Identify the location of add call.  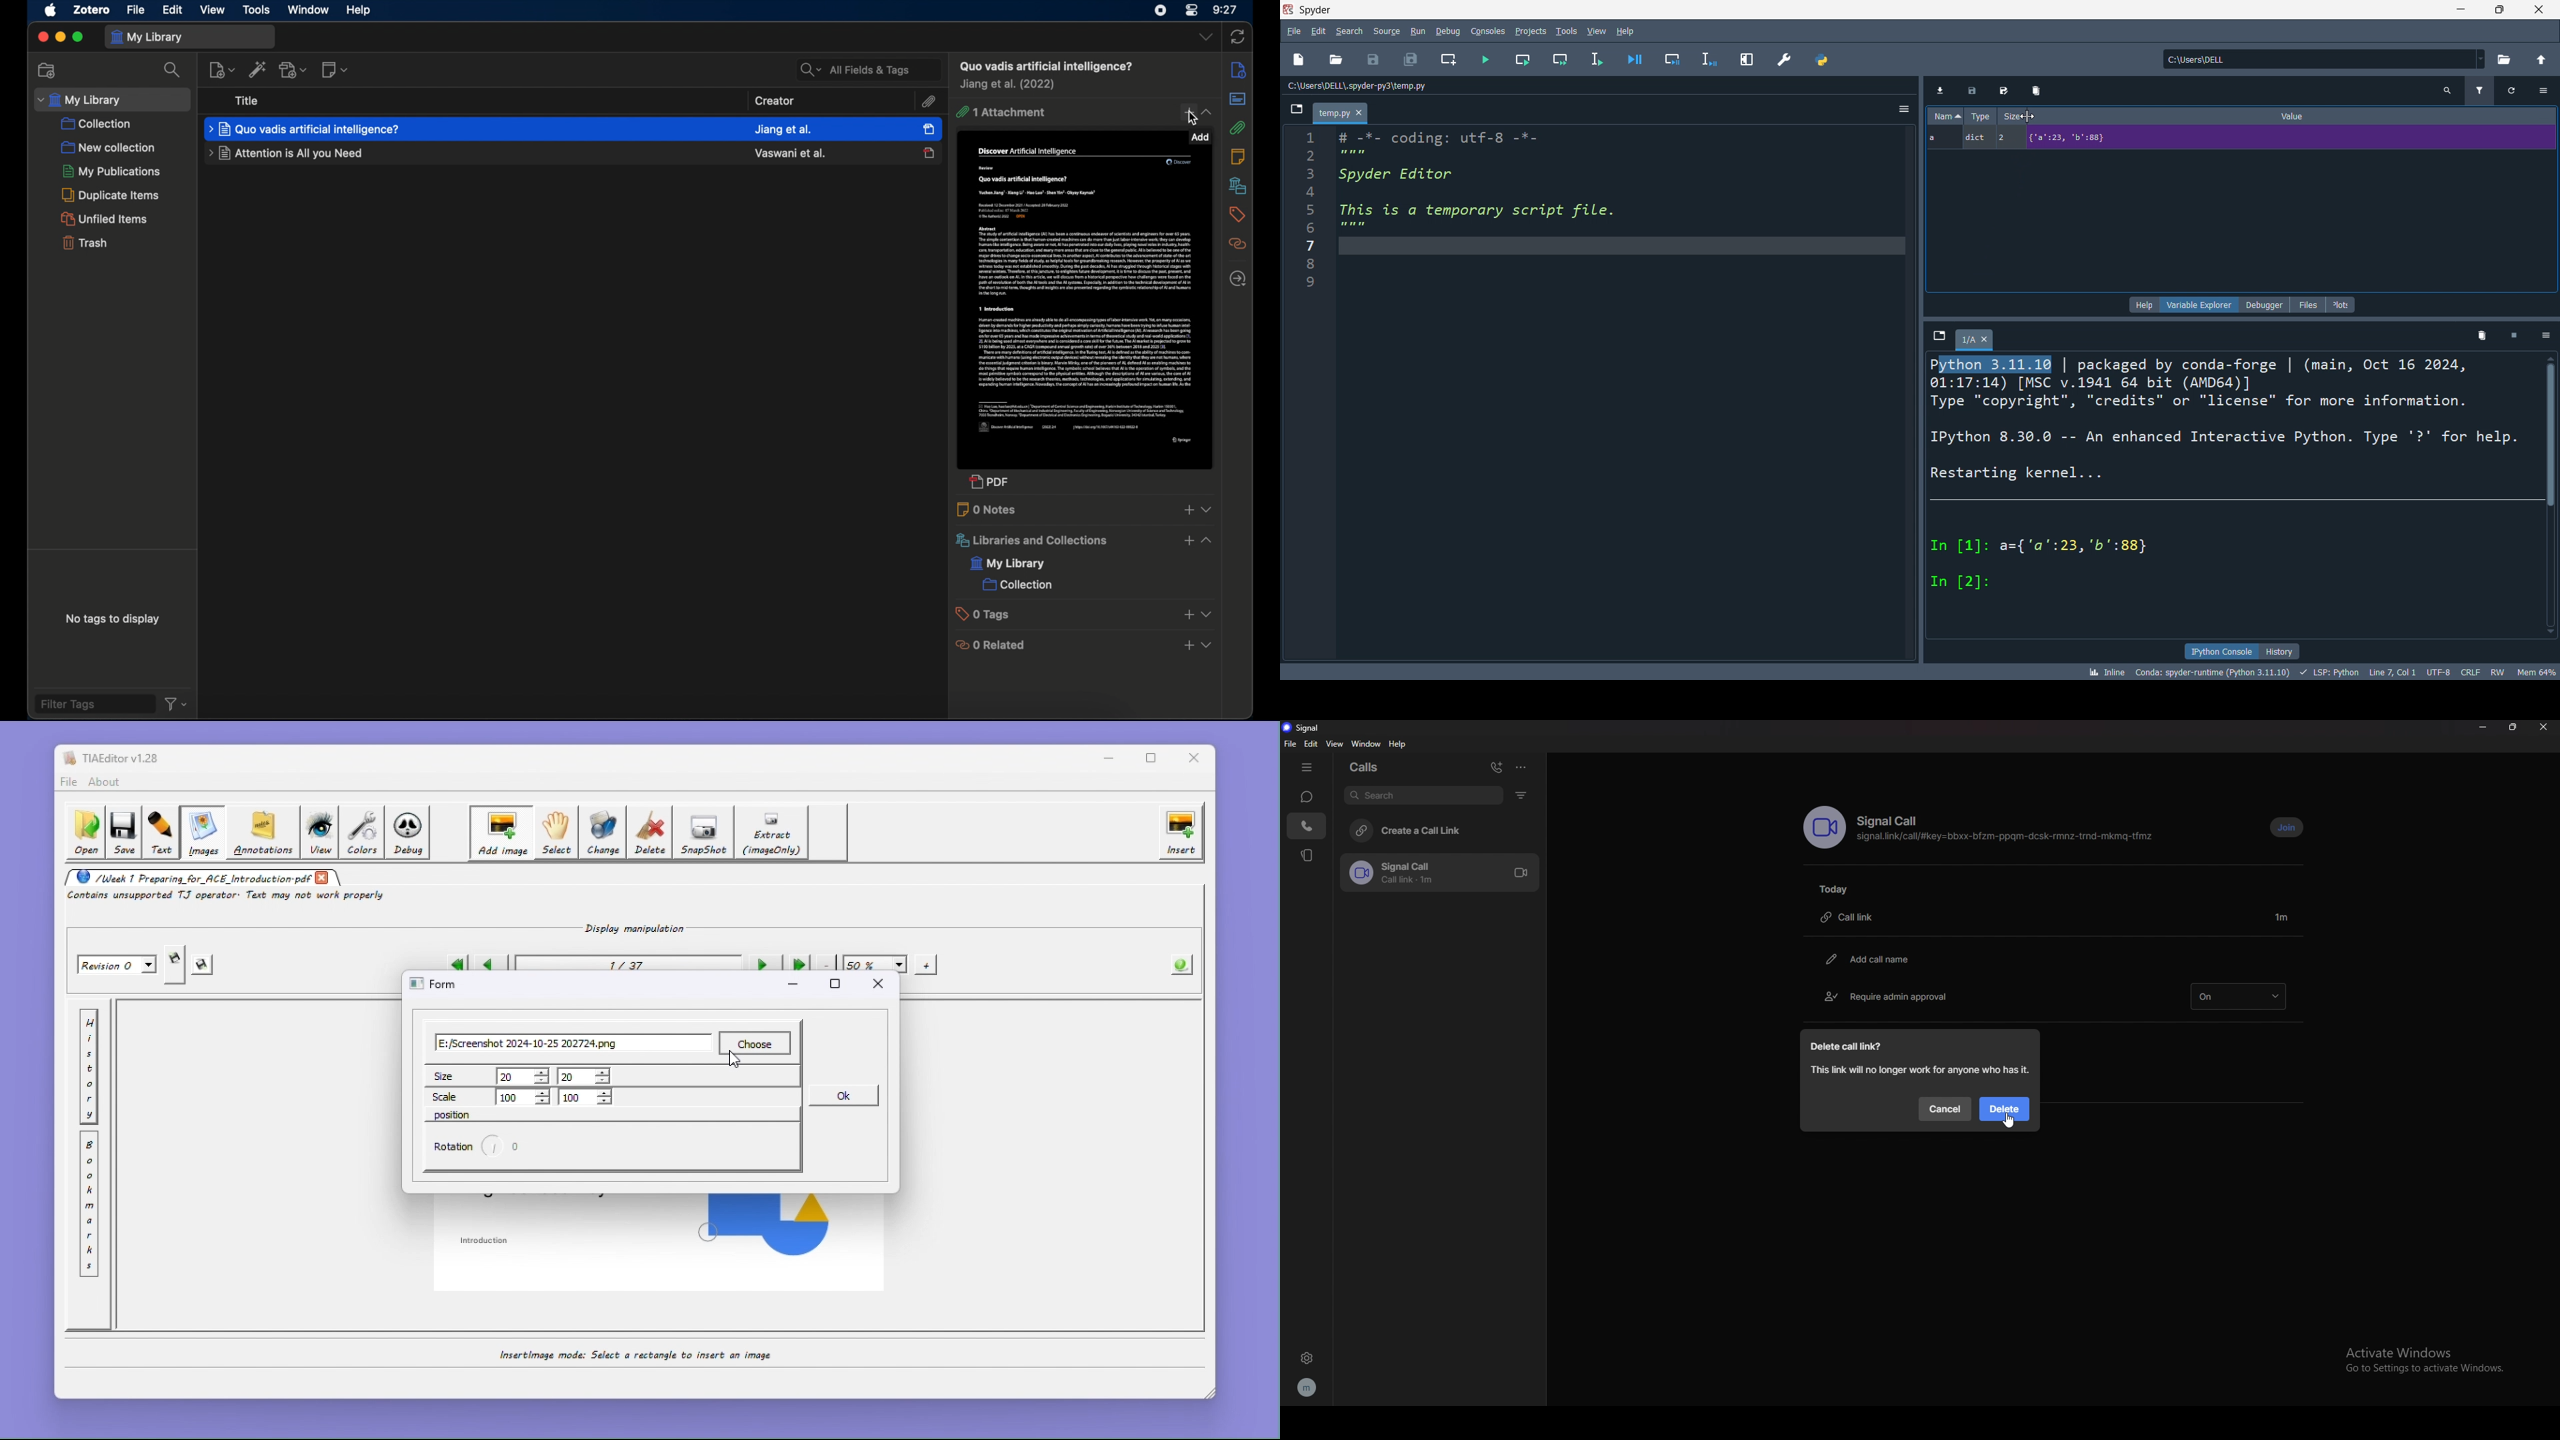
(1498, 765).